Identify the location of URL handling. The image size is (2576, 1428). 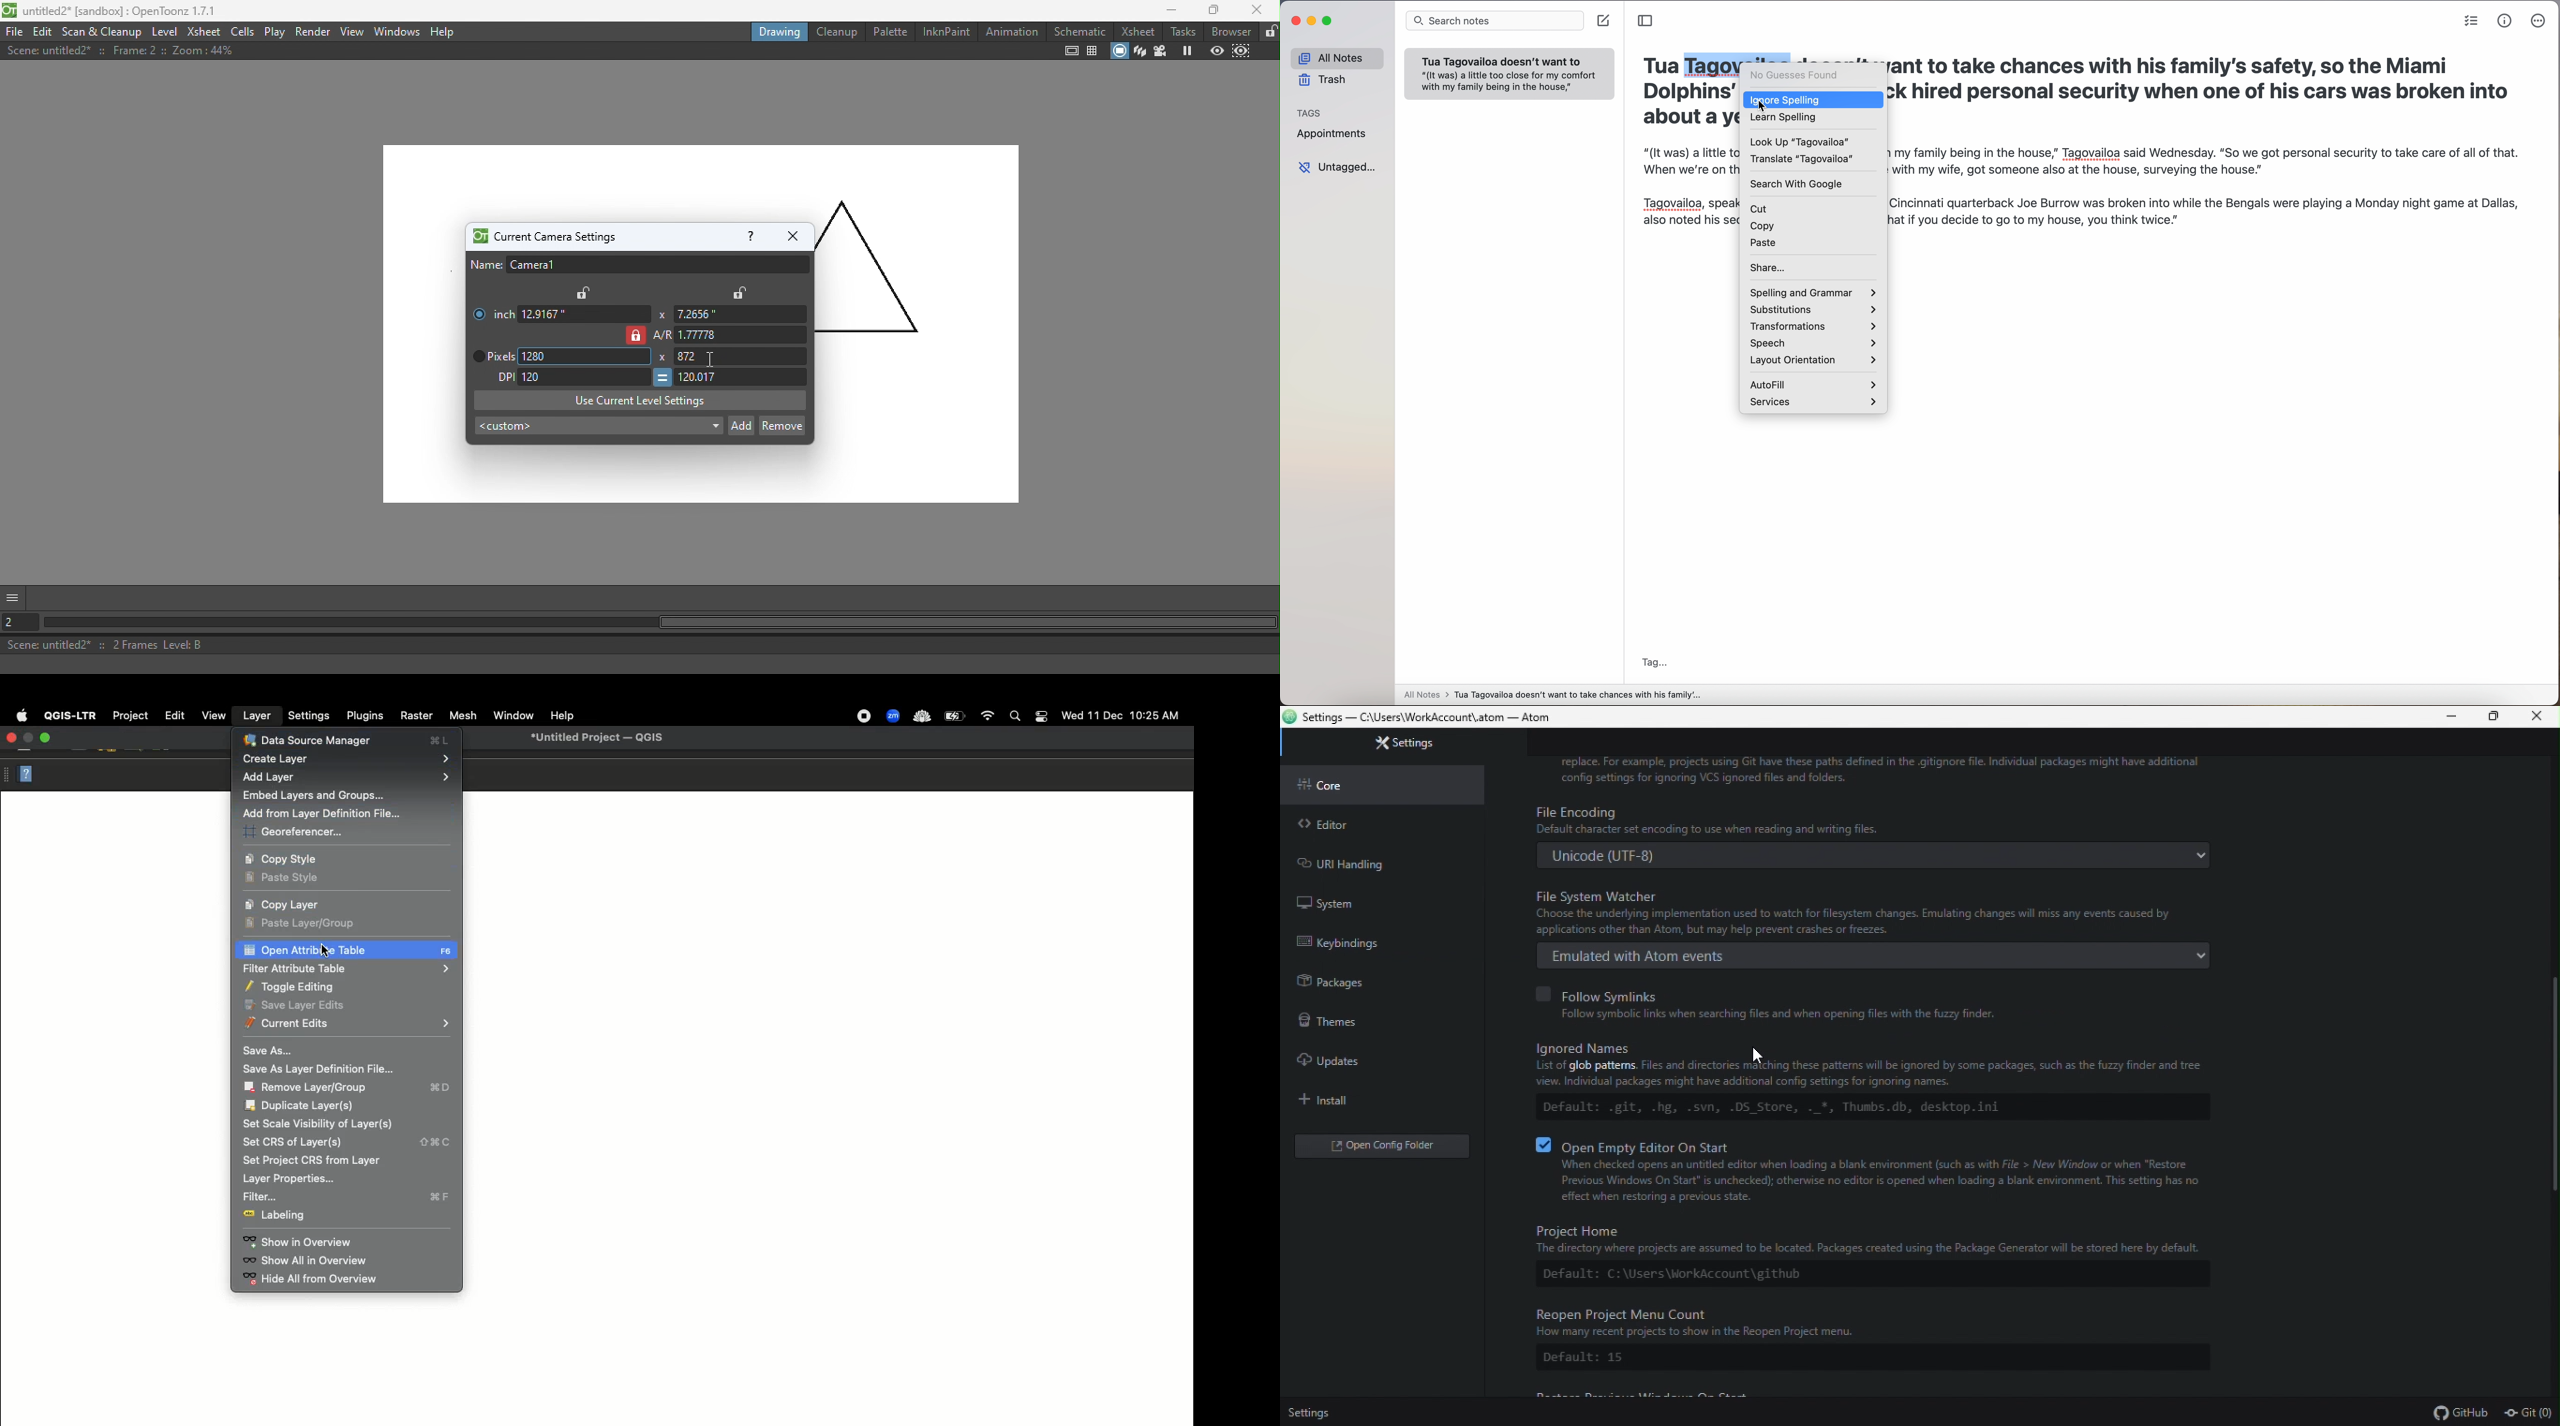
(1373, 860).